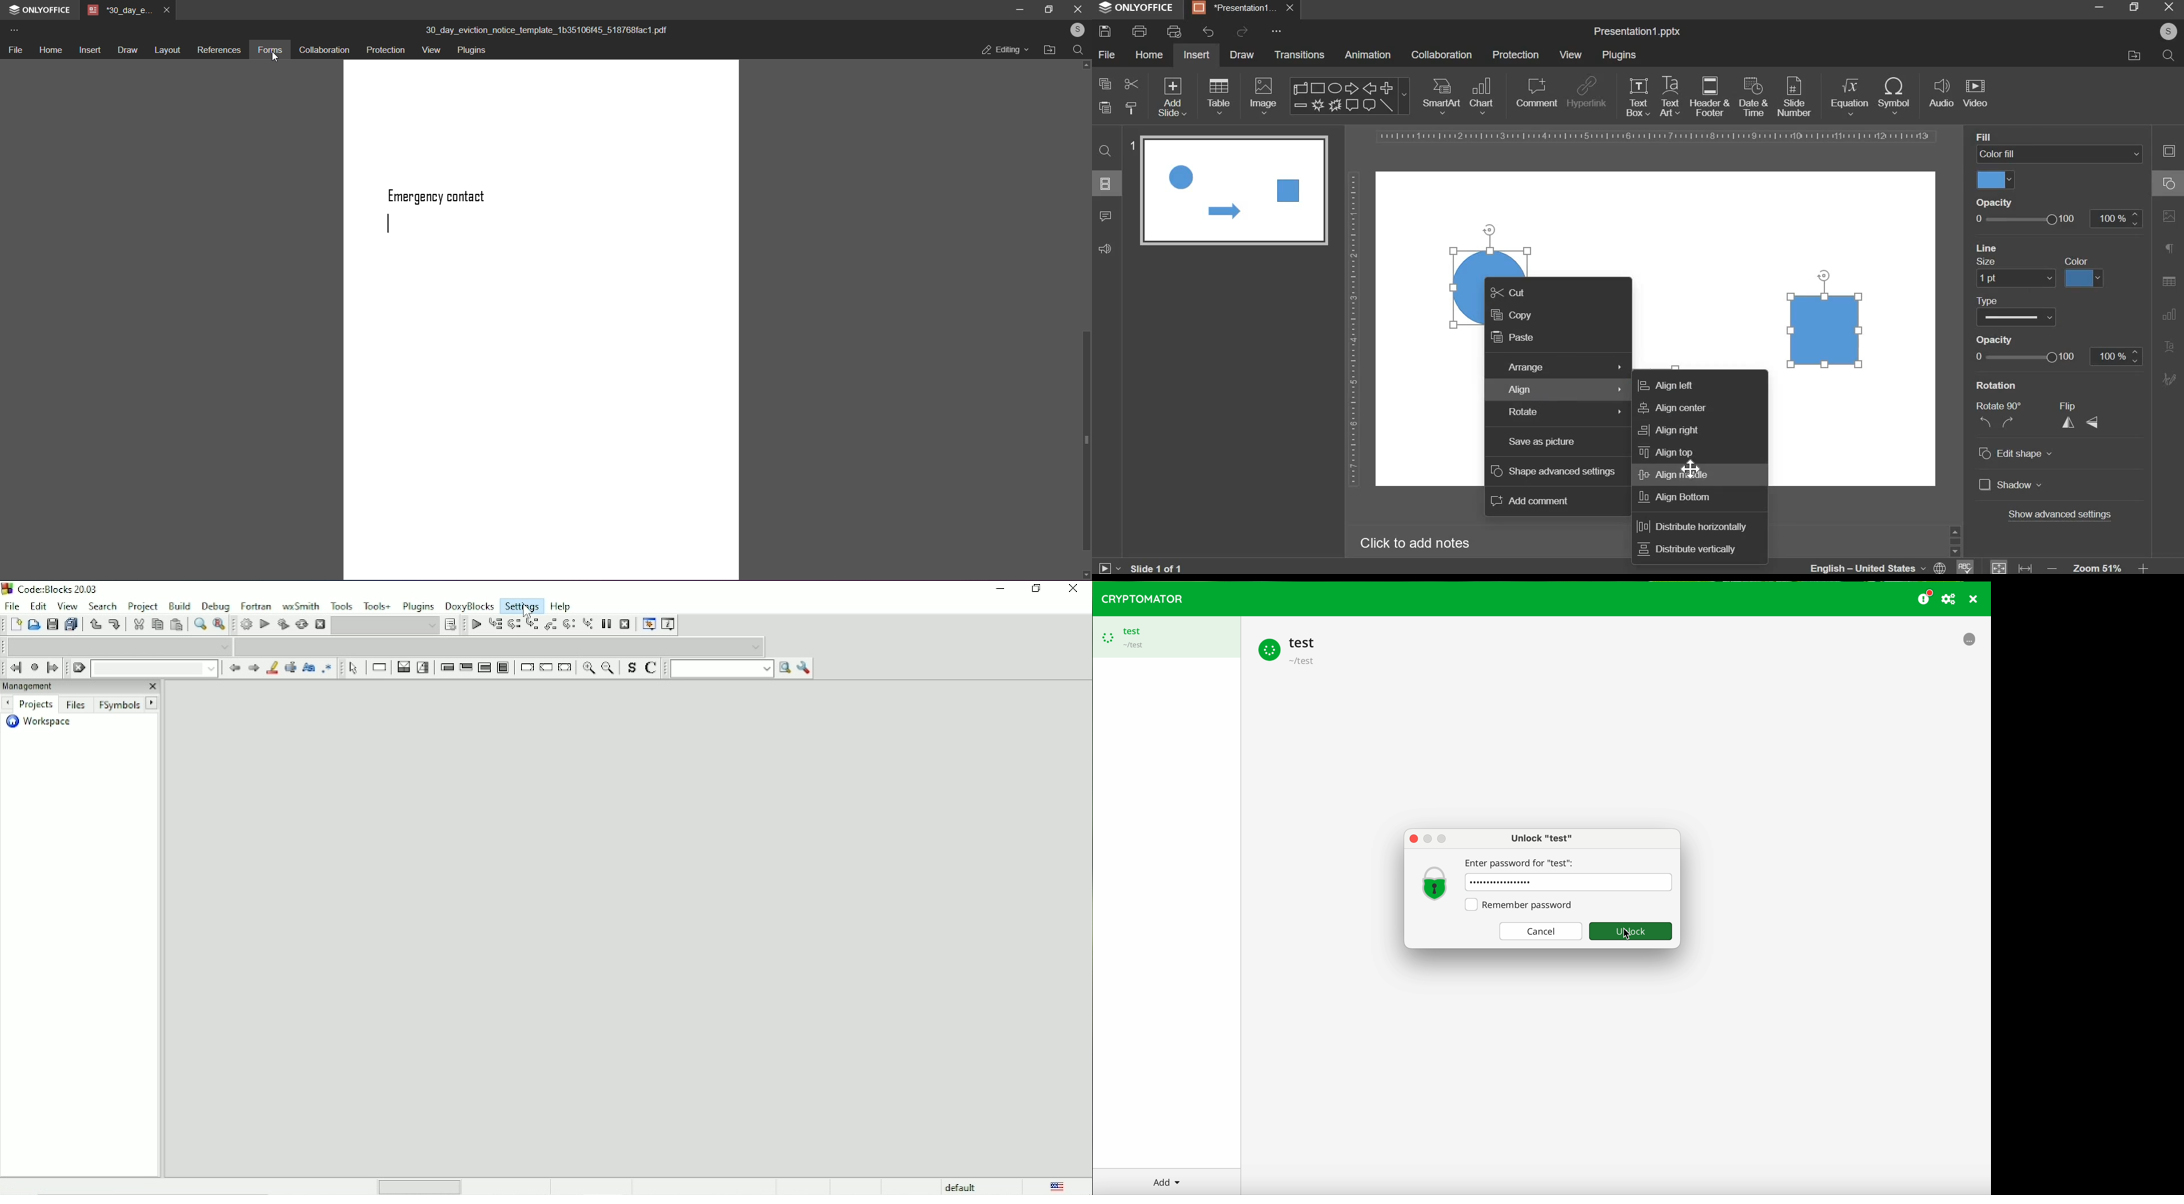  Describe the element at coordinates (1523, 861) in the screenshot. I see `Enter password for "test":` at that location.